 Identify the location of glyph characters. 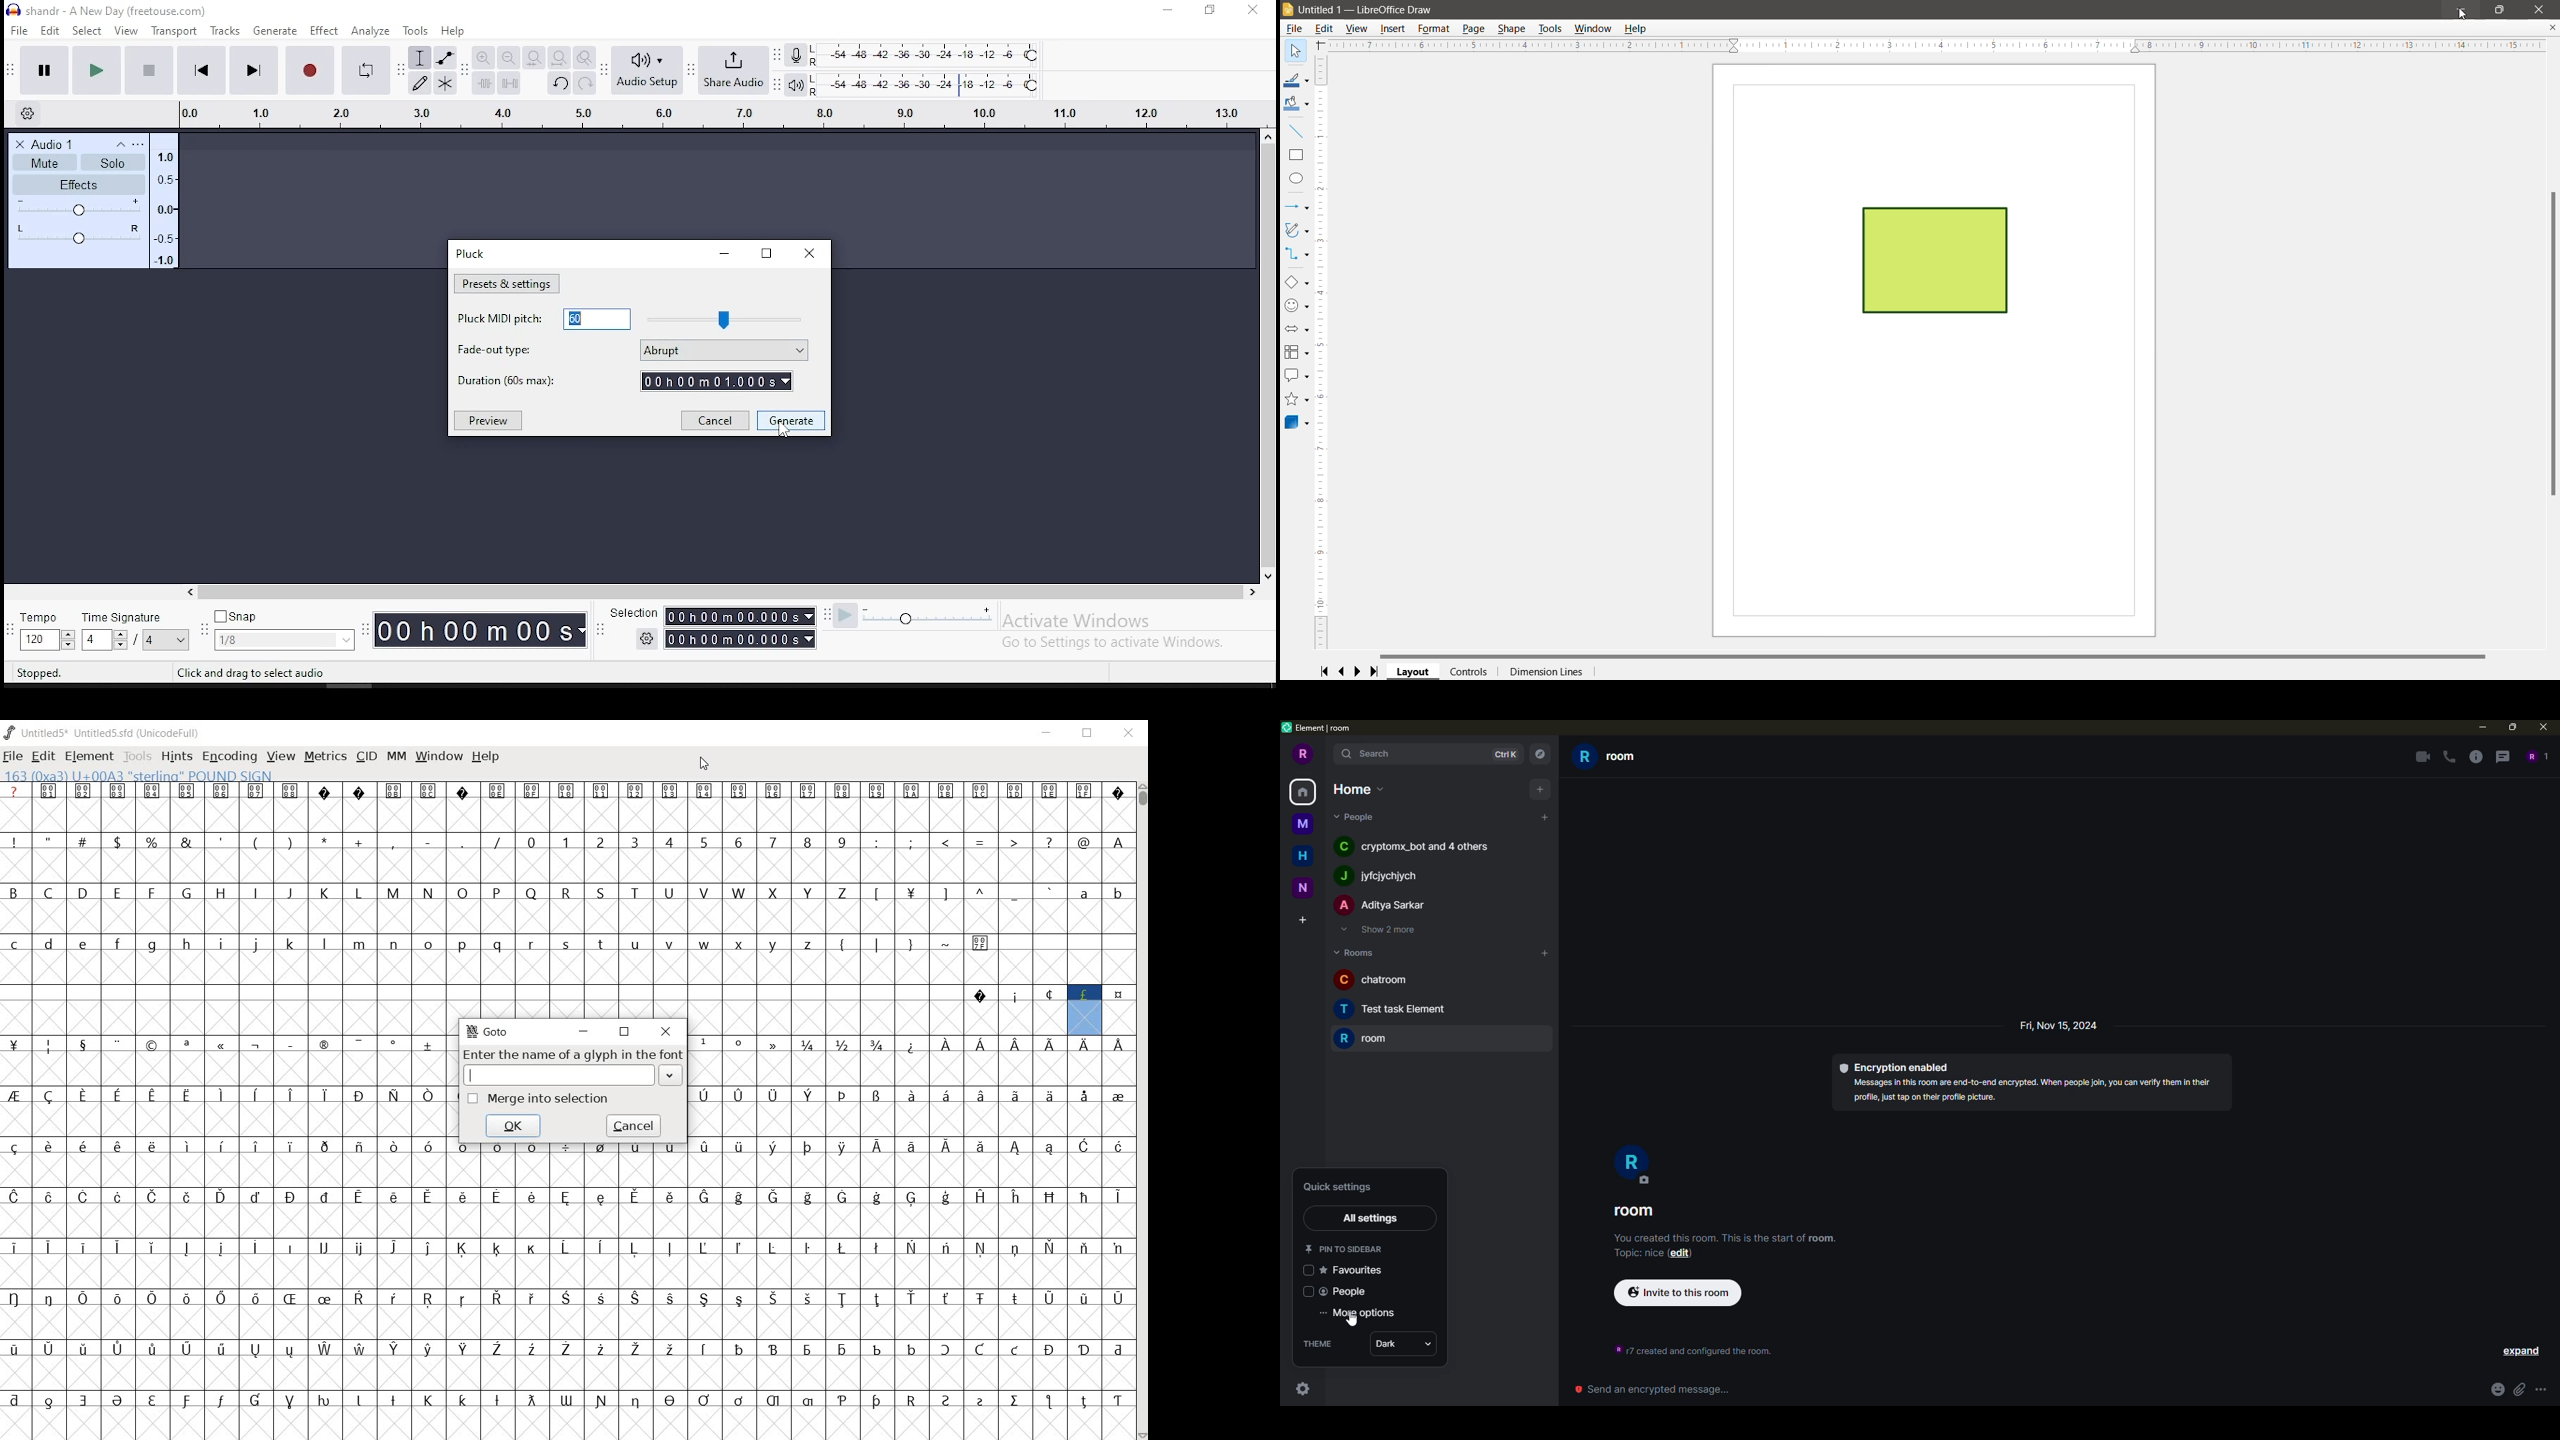
(791, 883).